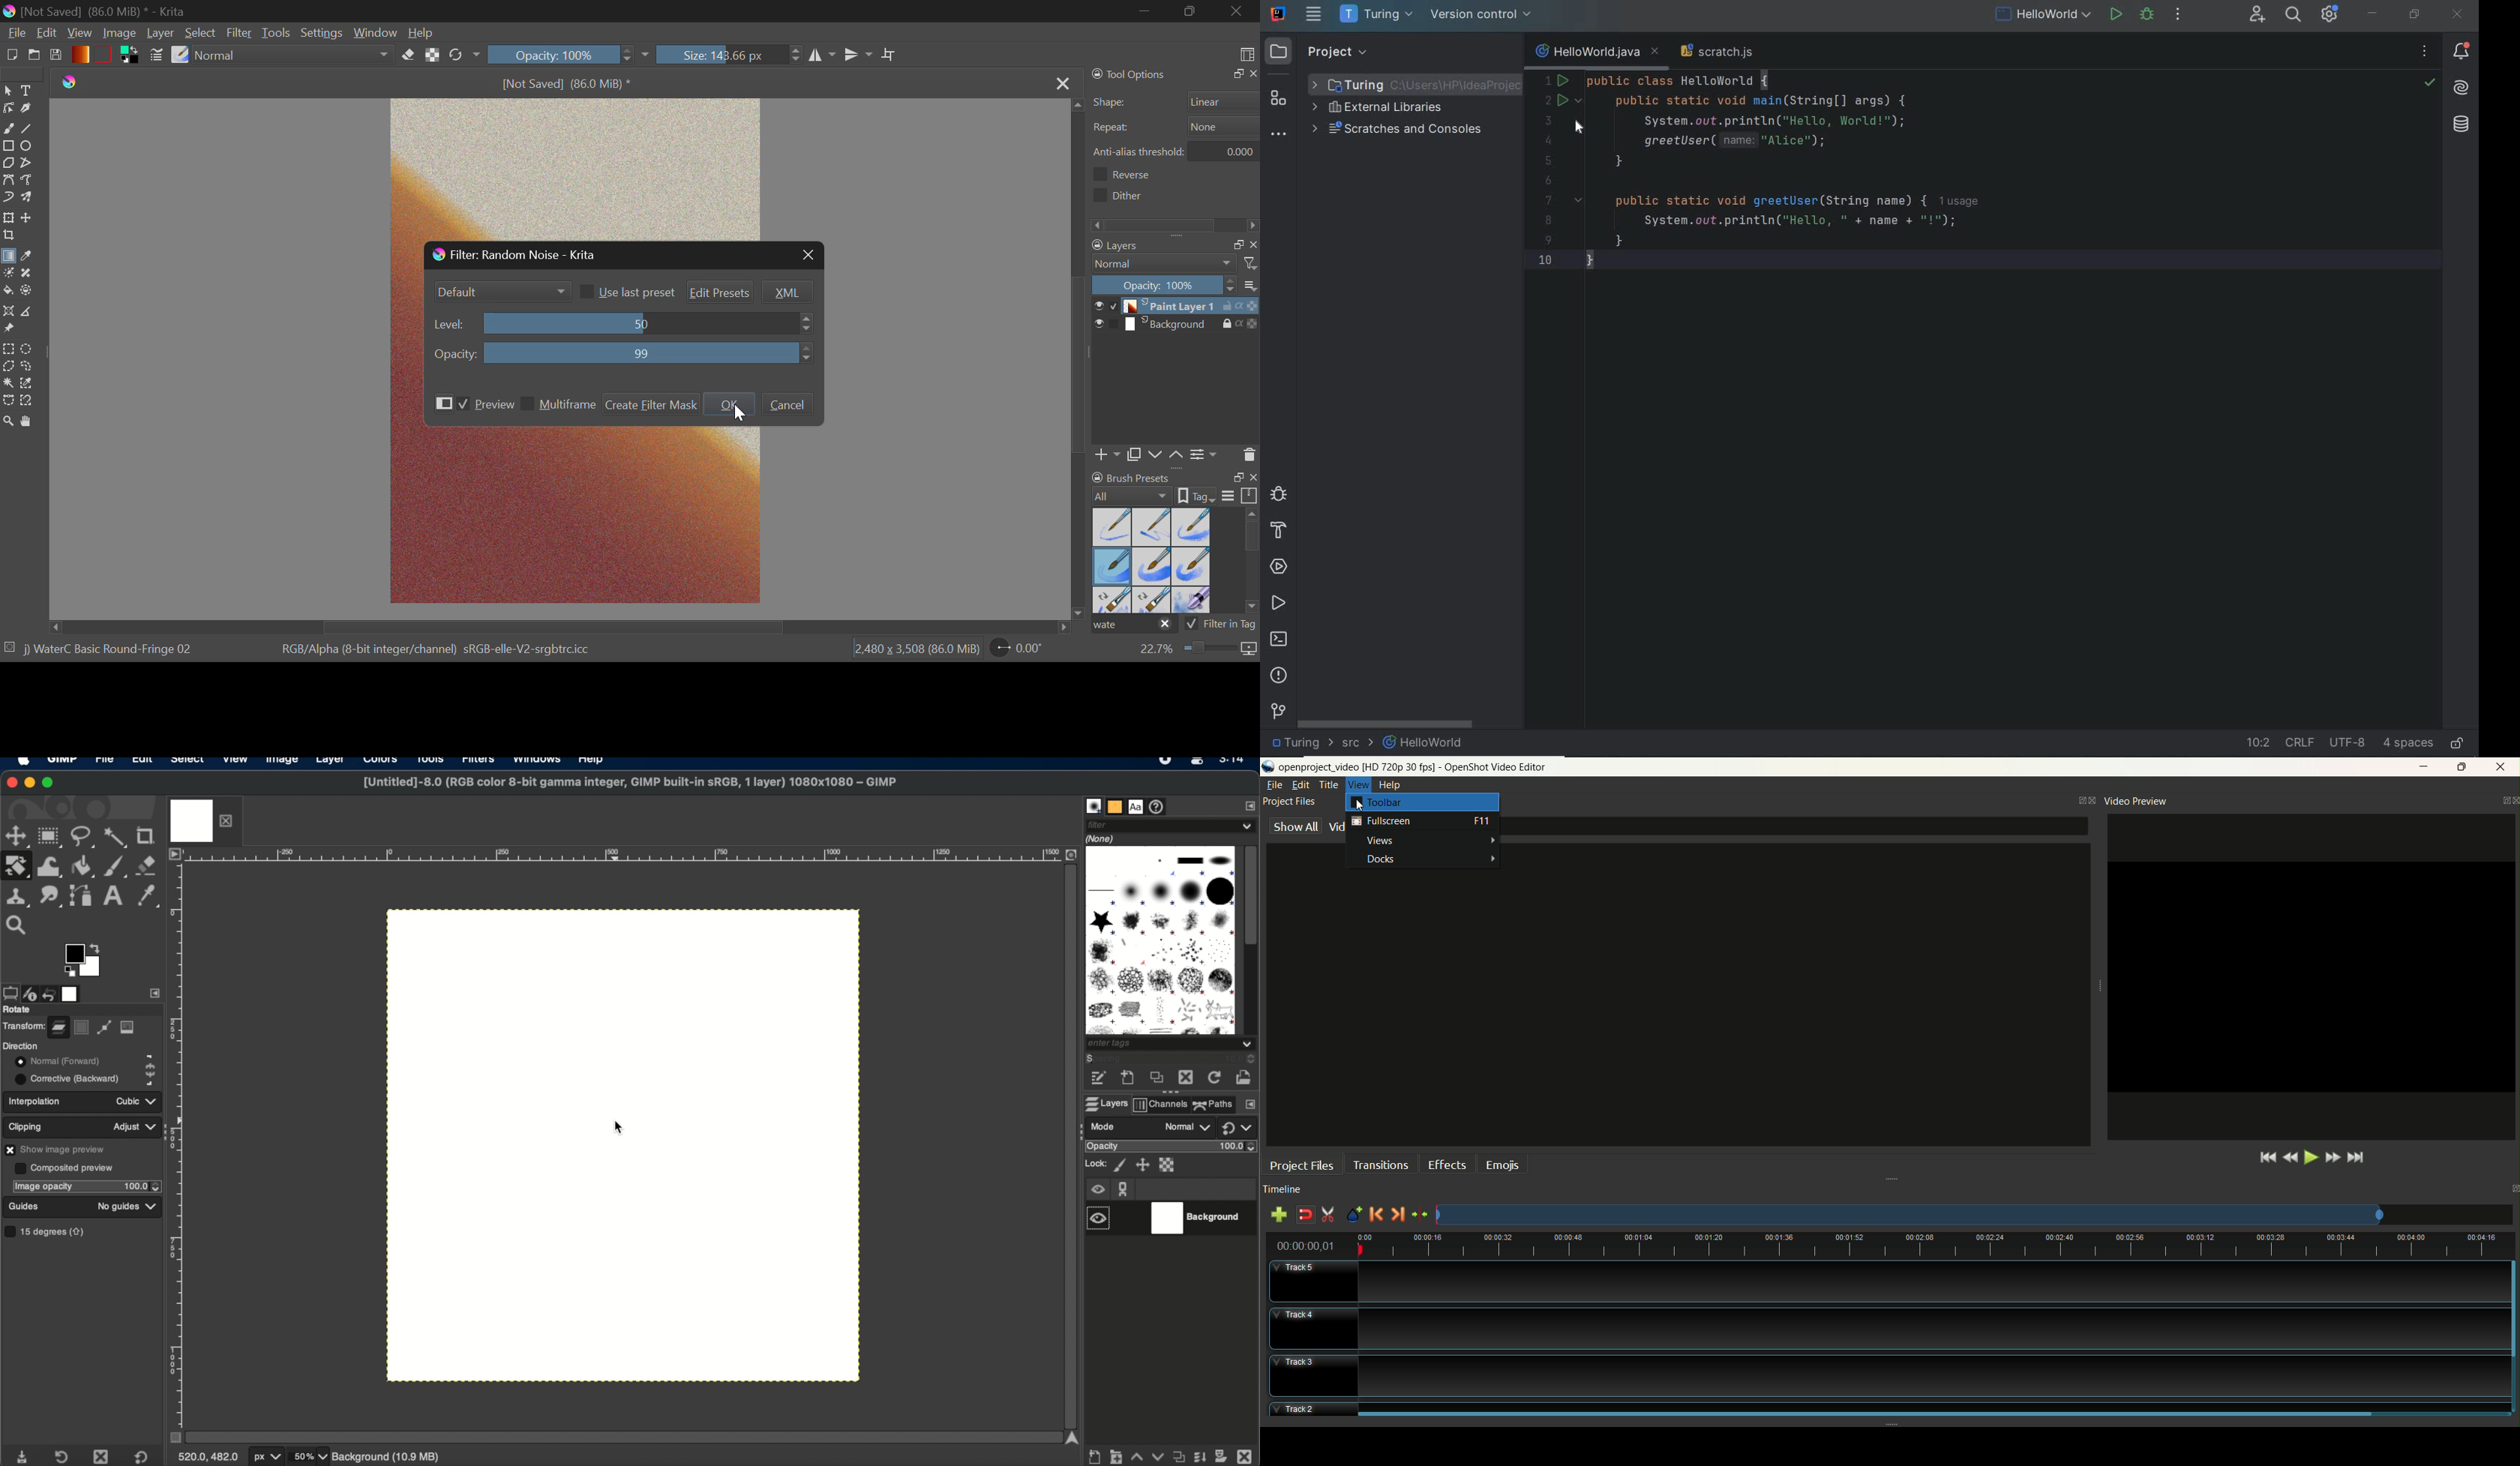 The height and width of the screenshot is (1484, 2520). What do you see at coordinates (1249, 454) in the screenshot?
I see `trash` at bounding box center [1249, 454].